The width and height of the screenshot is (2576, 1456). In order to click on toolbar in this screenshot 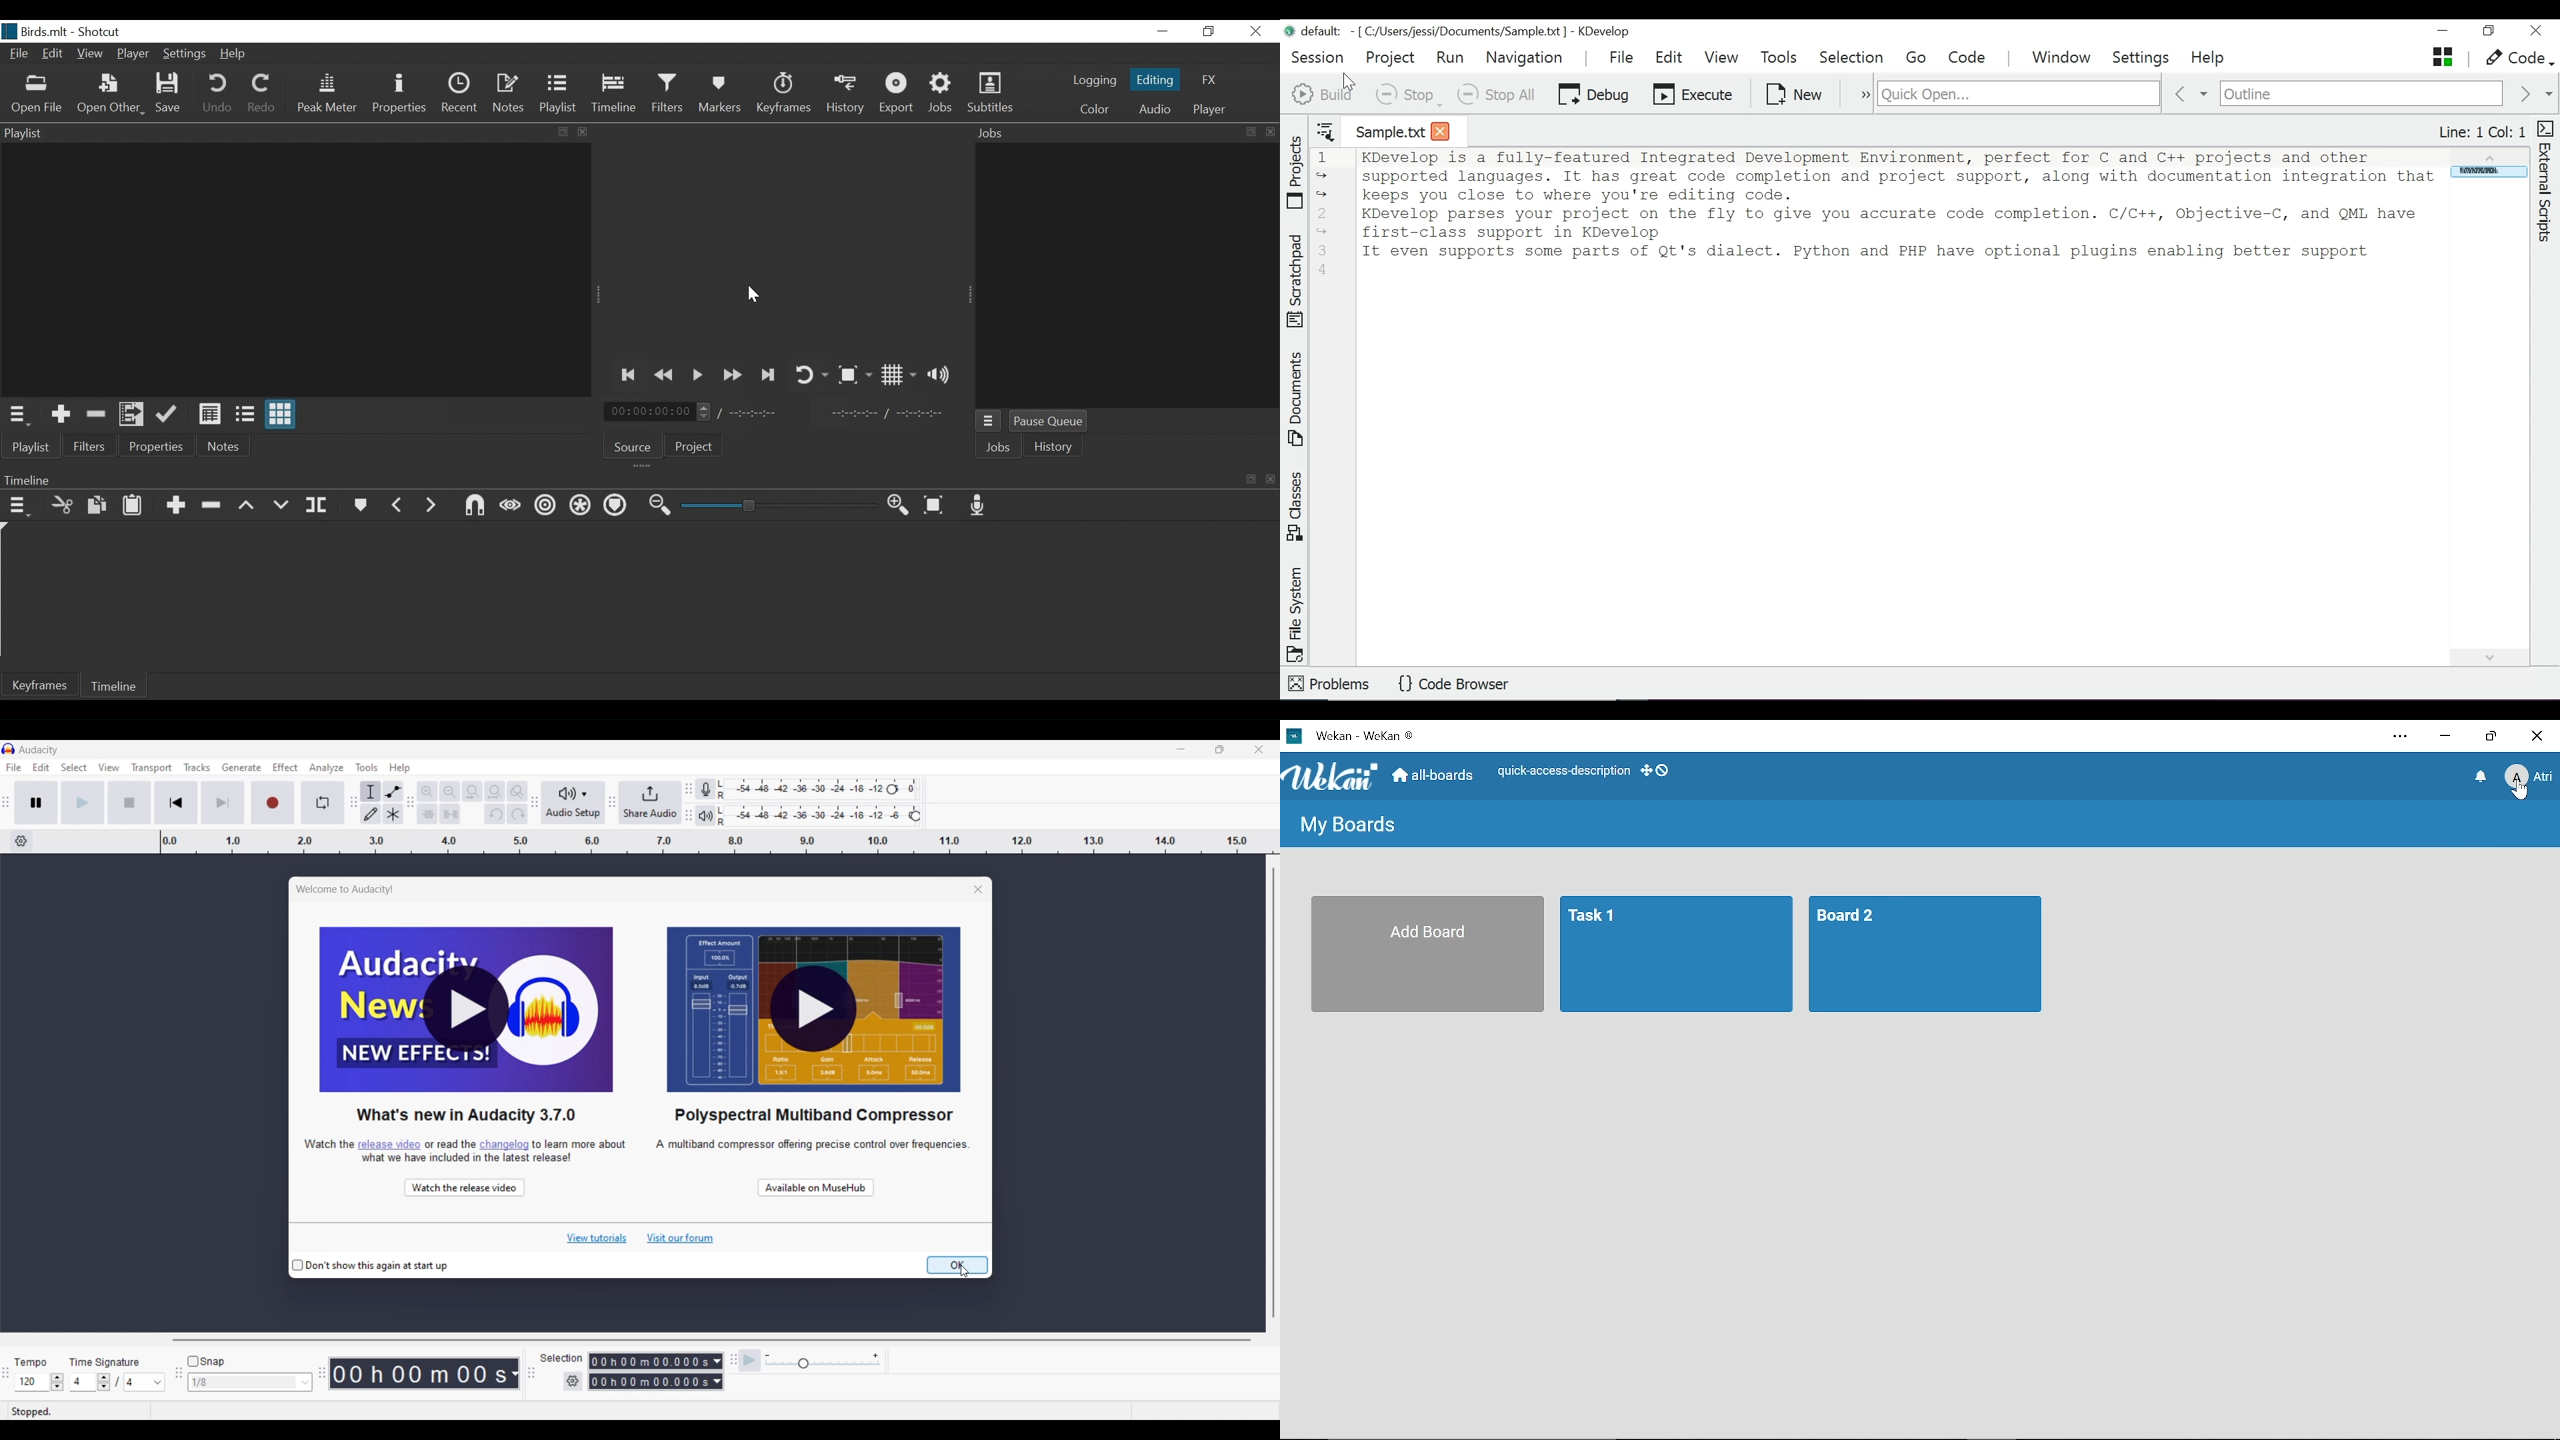, I will do `click(409, 800)`.